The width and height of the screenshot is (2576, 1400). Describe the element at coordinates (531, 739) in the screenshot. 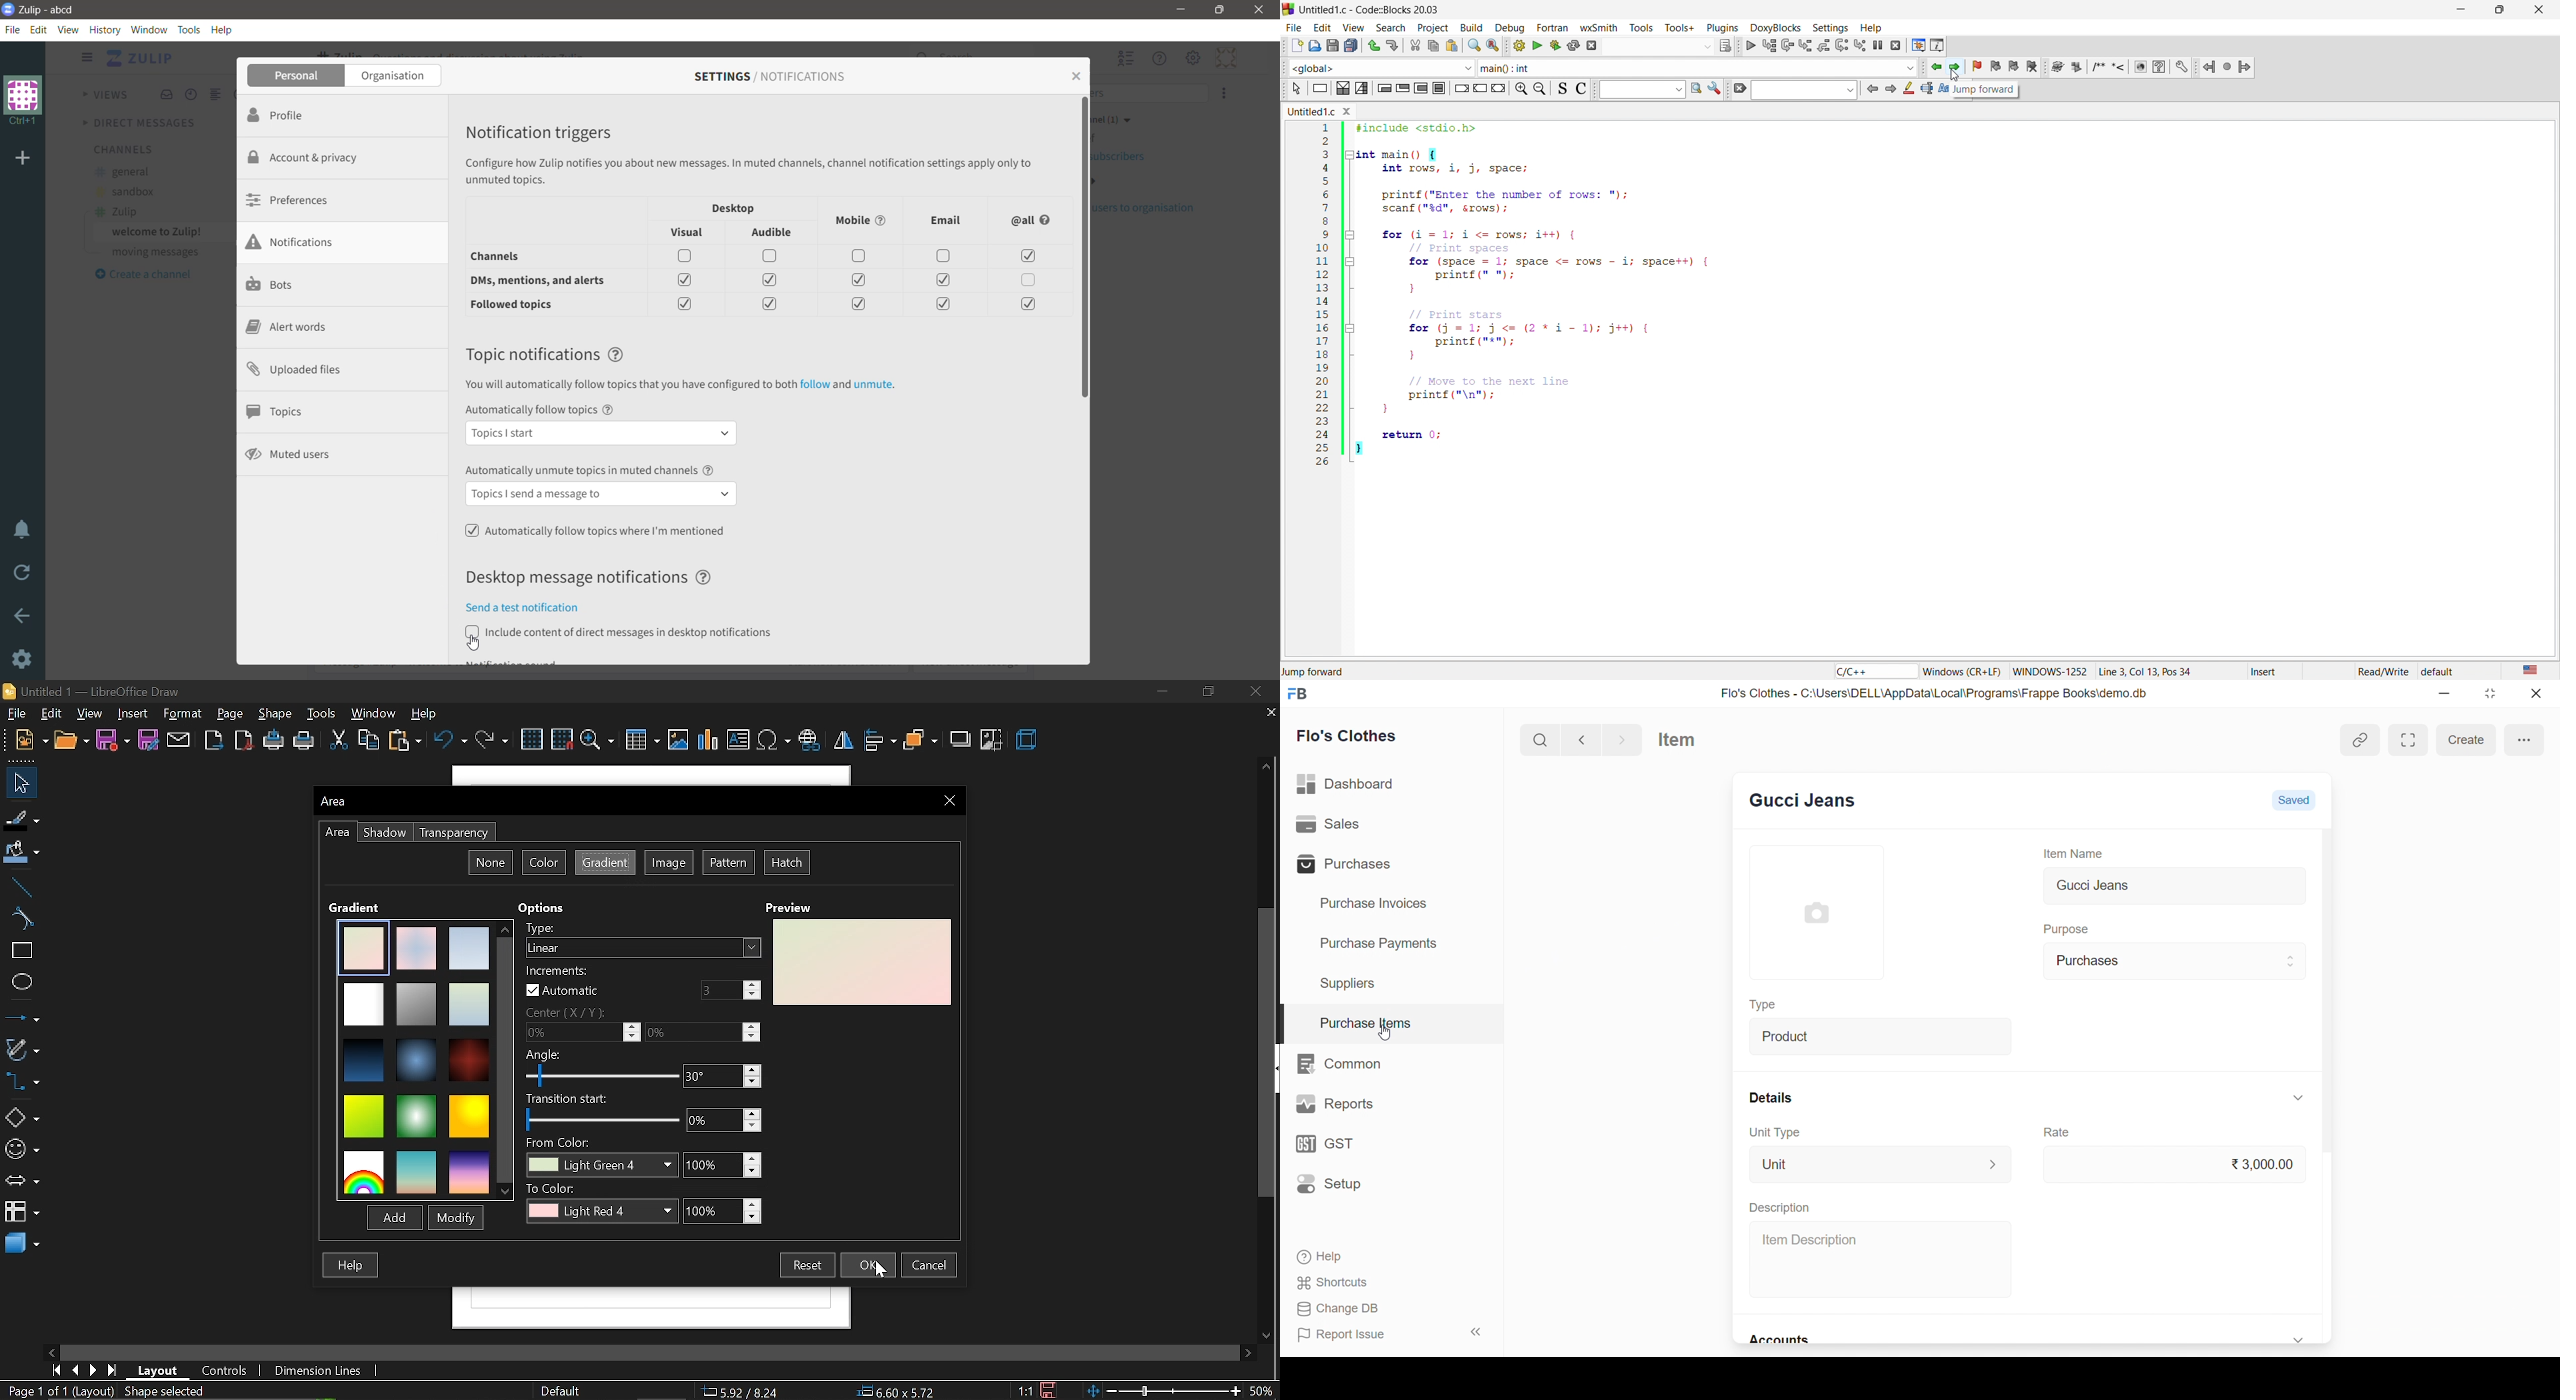

I see `grid` at that location.